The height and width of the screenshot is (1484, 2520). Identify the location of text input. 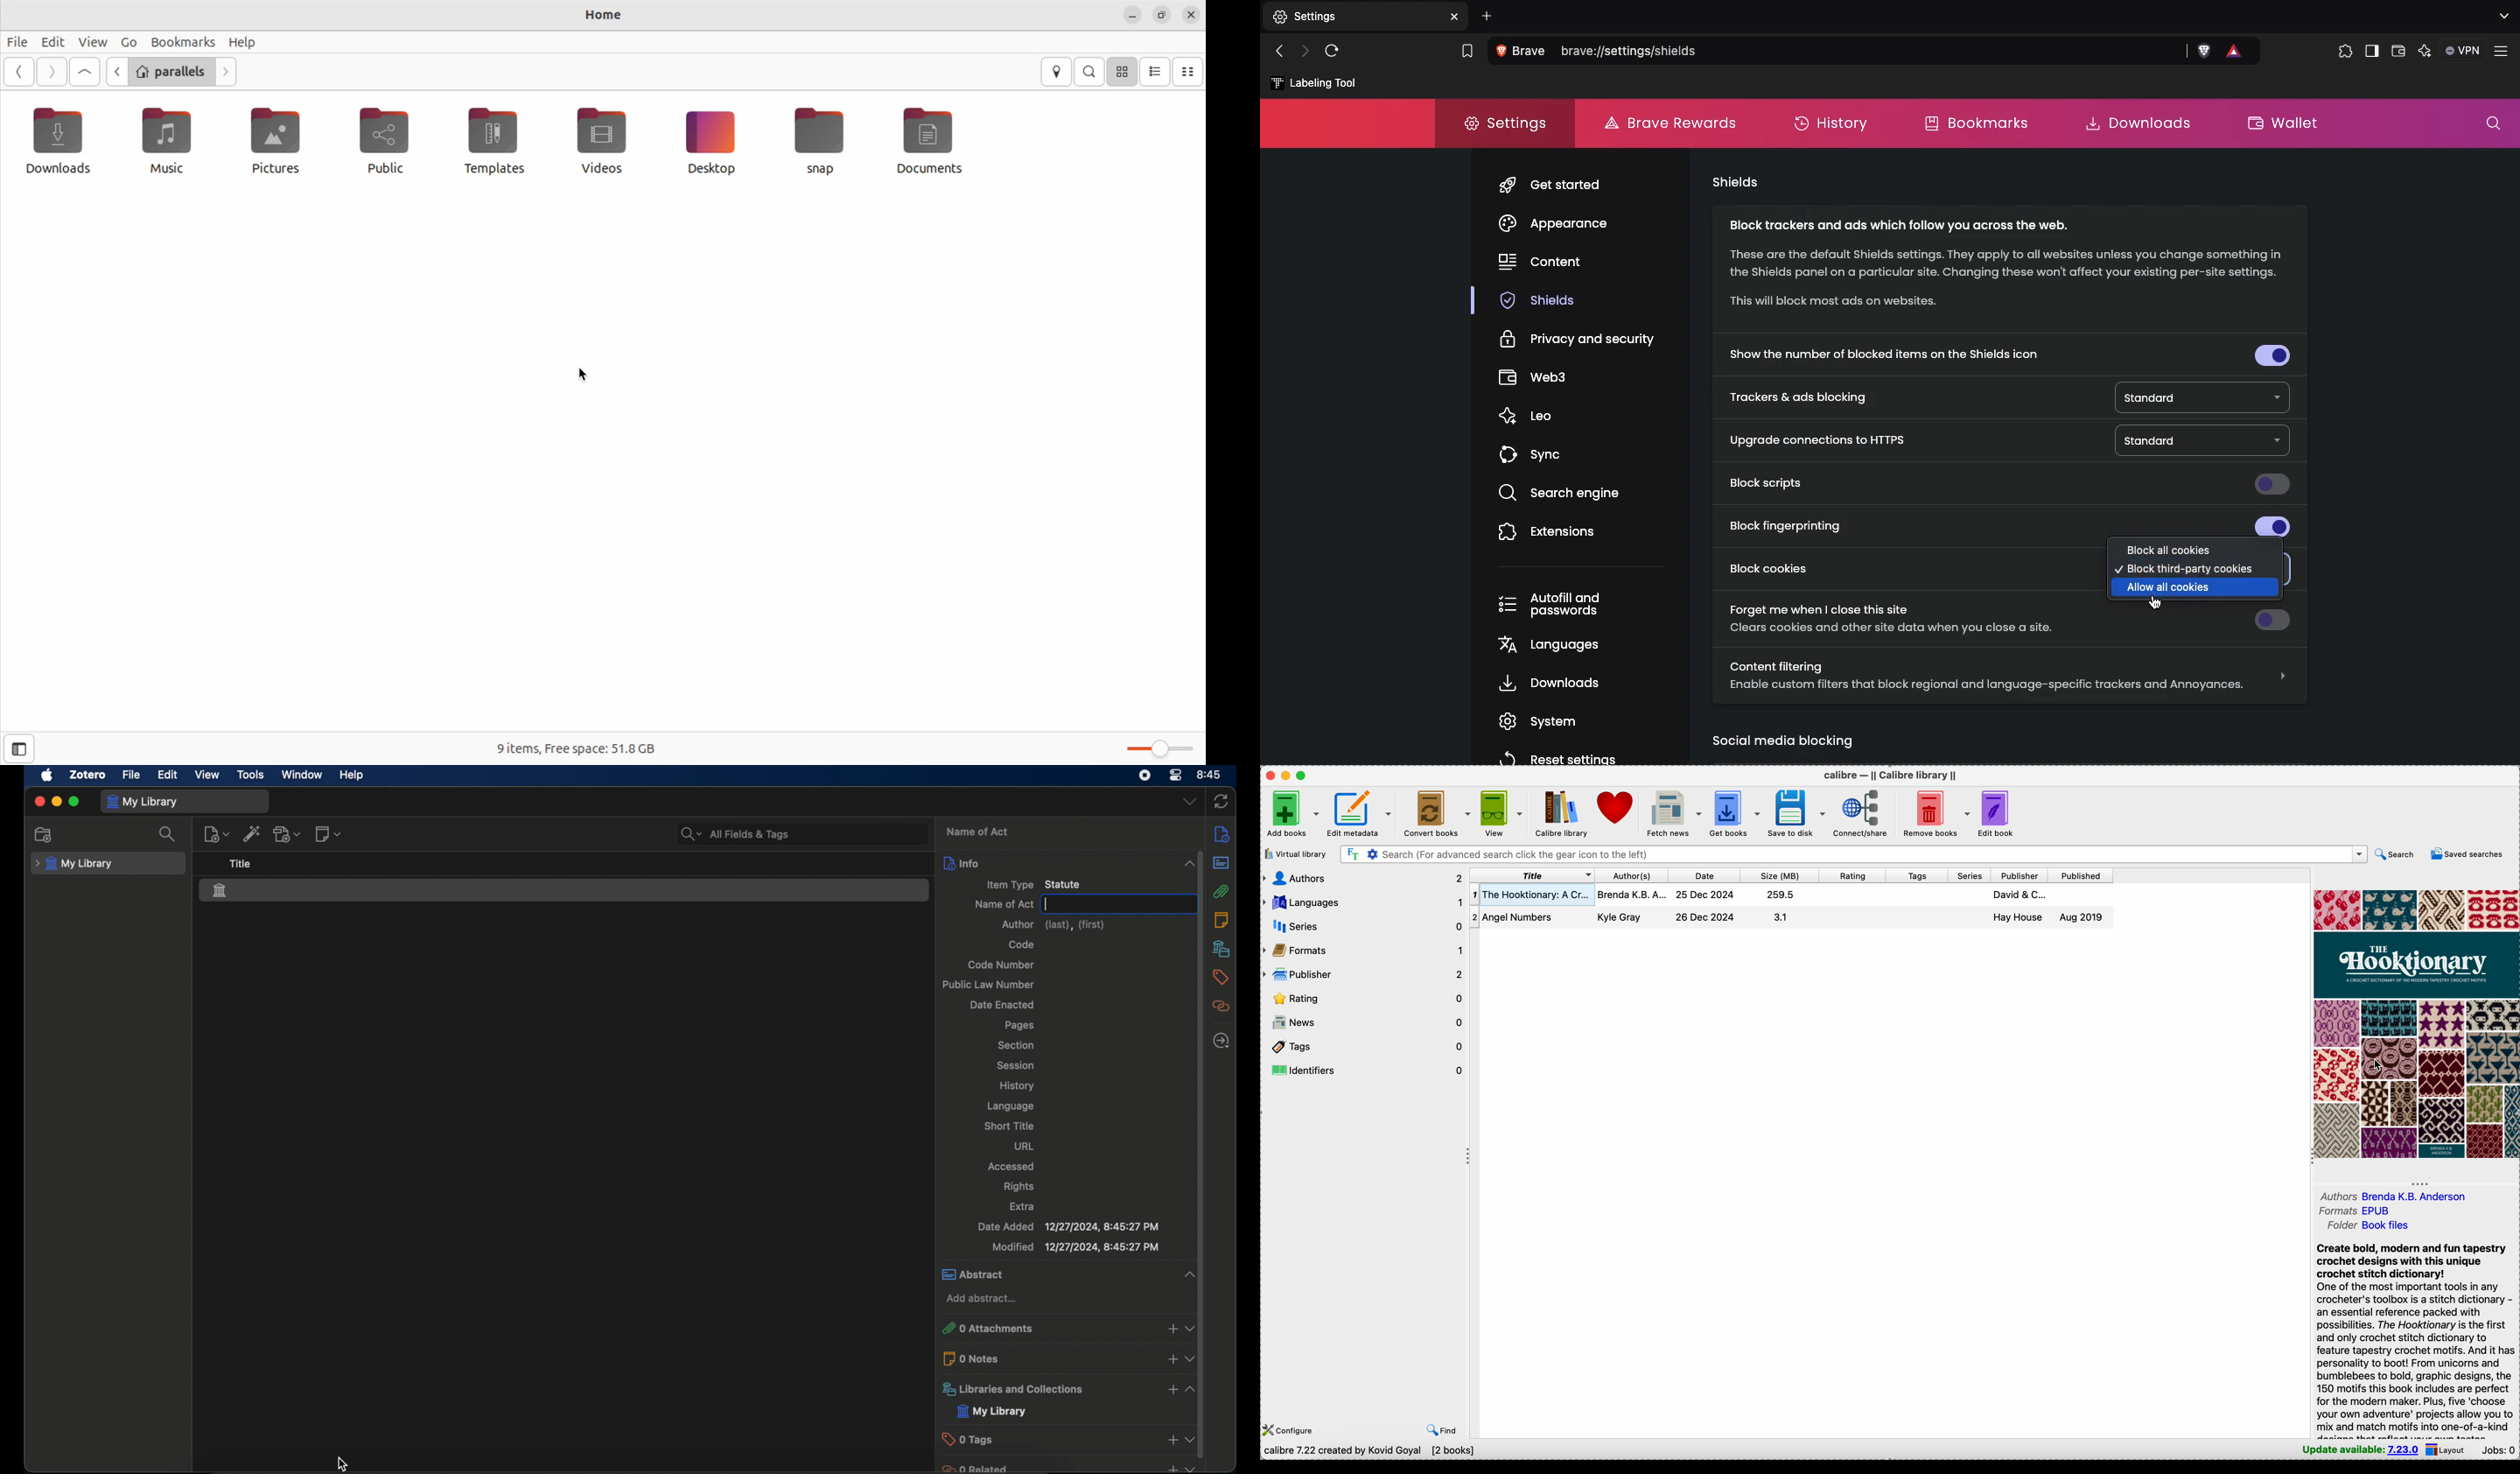
(1112, 904).